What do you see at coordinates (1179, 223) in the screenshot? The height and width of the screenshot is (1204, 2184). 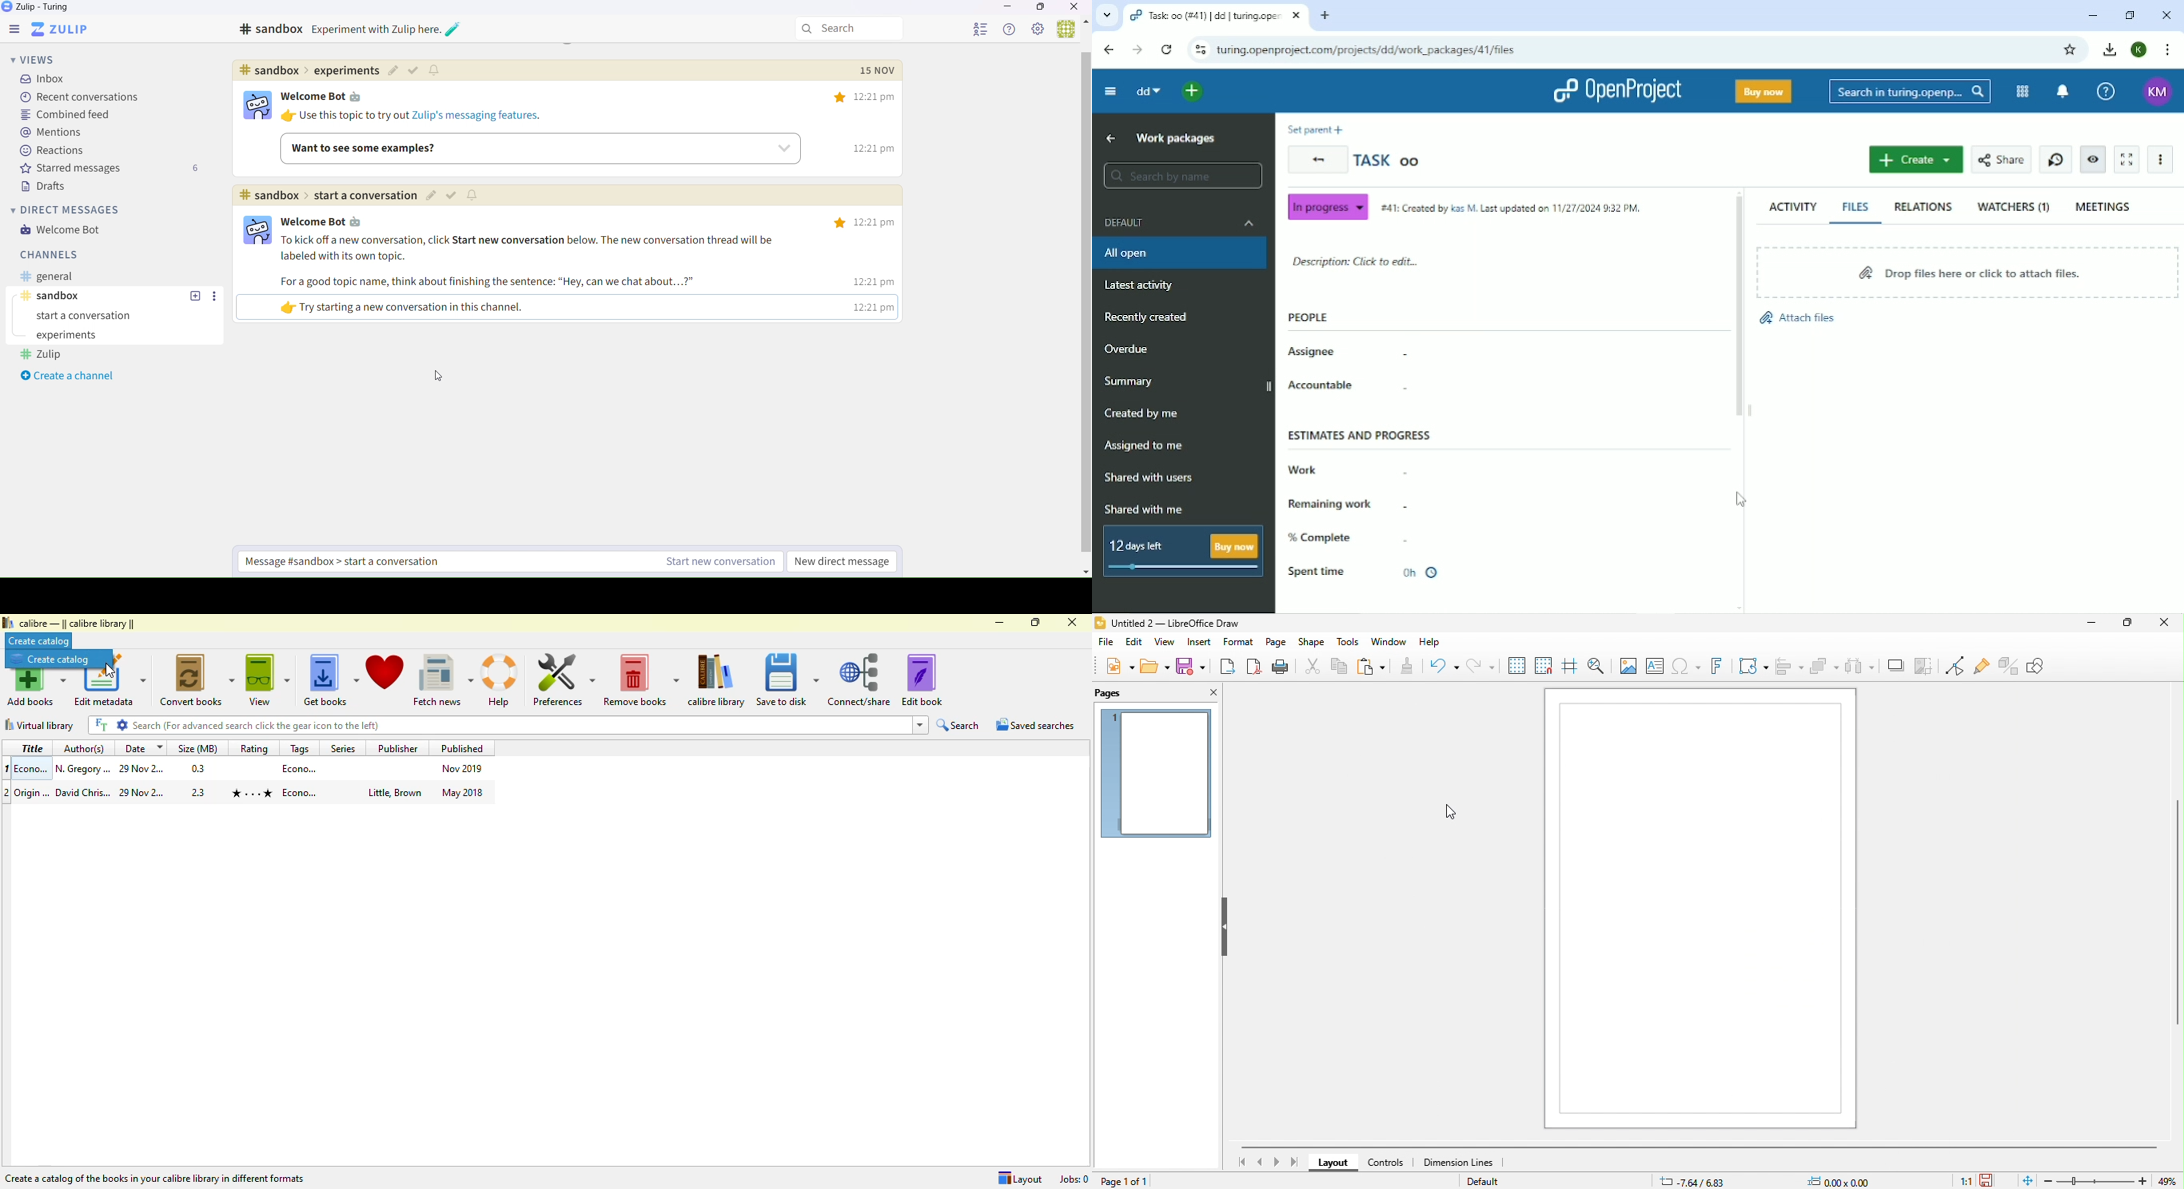 I see `Default` at bounding box center [1179, 223].